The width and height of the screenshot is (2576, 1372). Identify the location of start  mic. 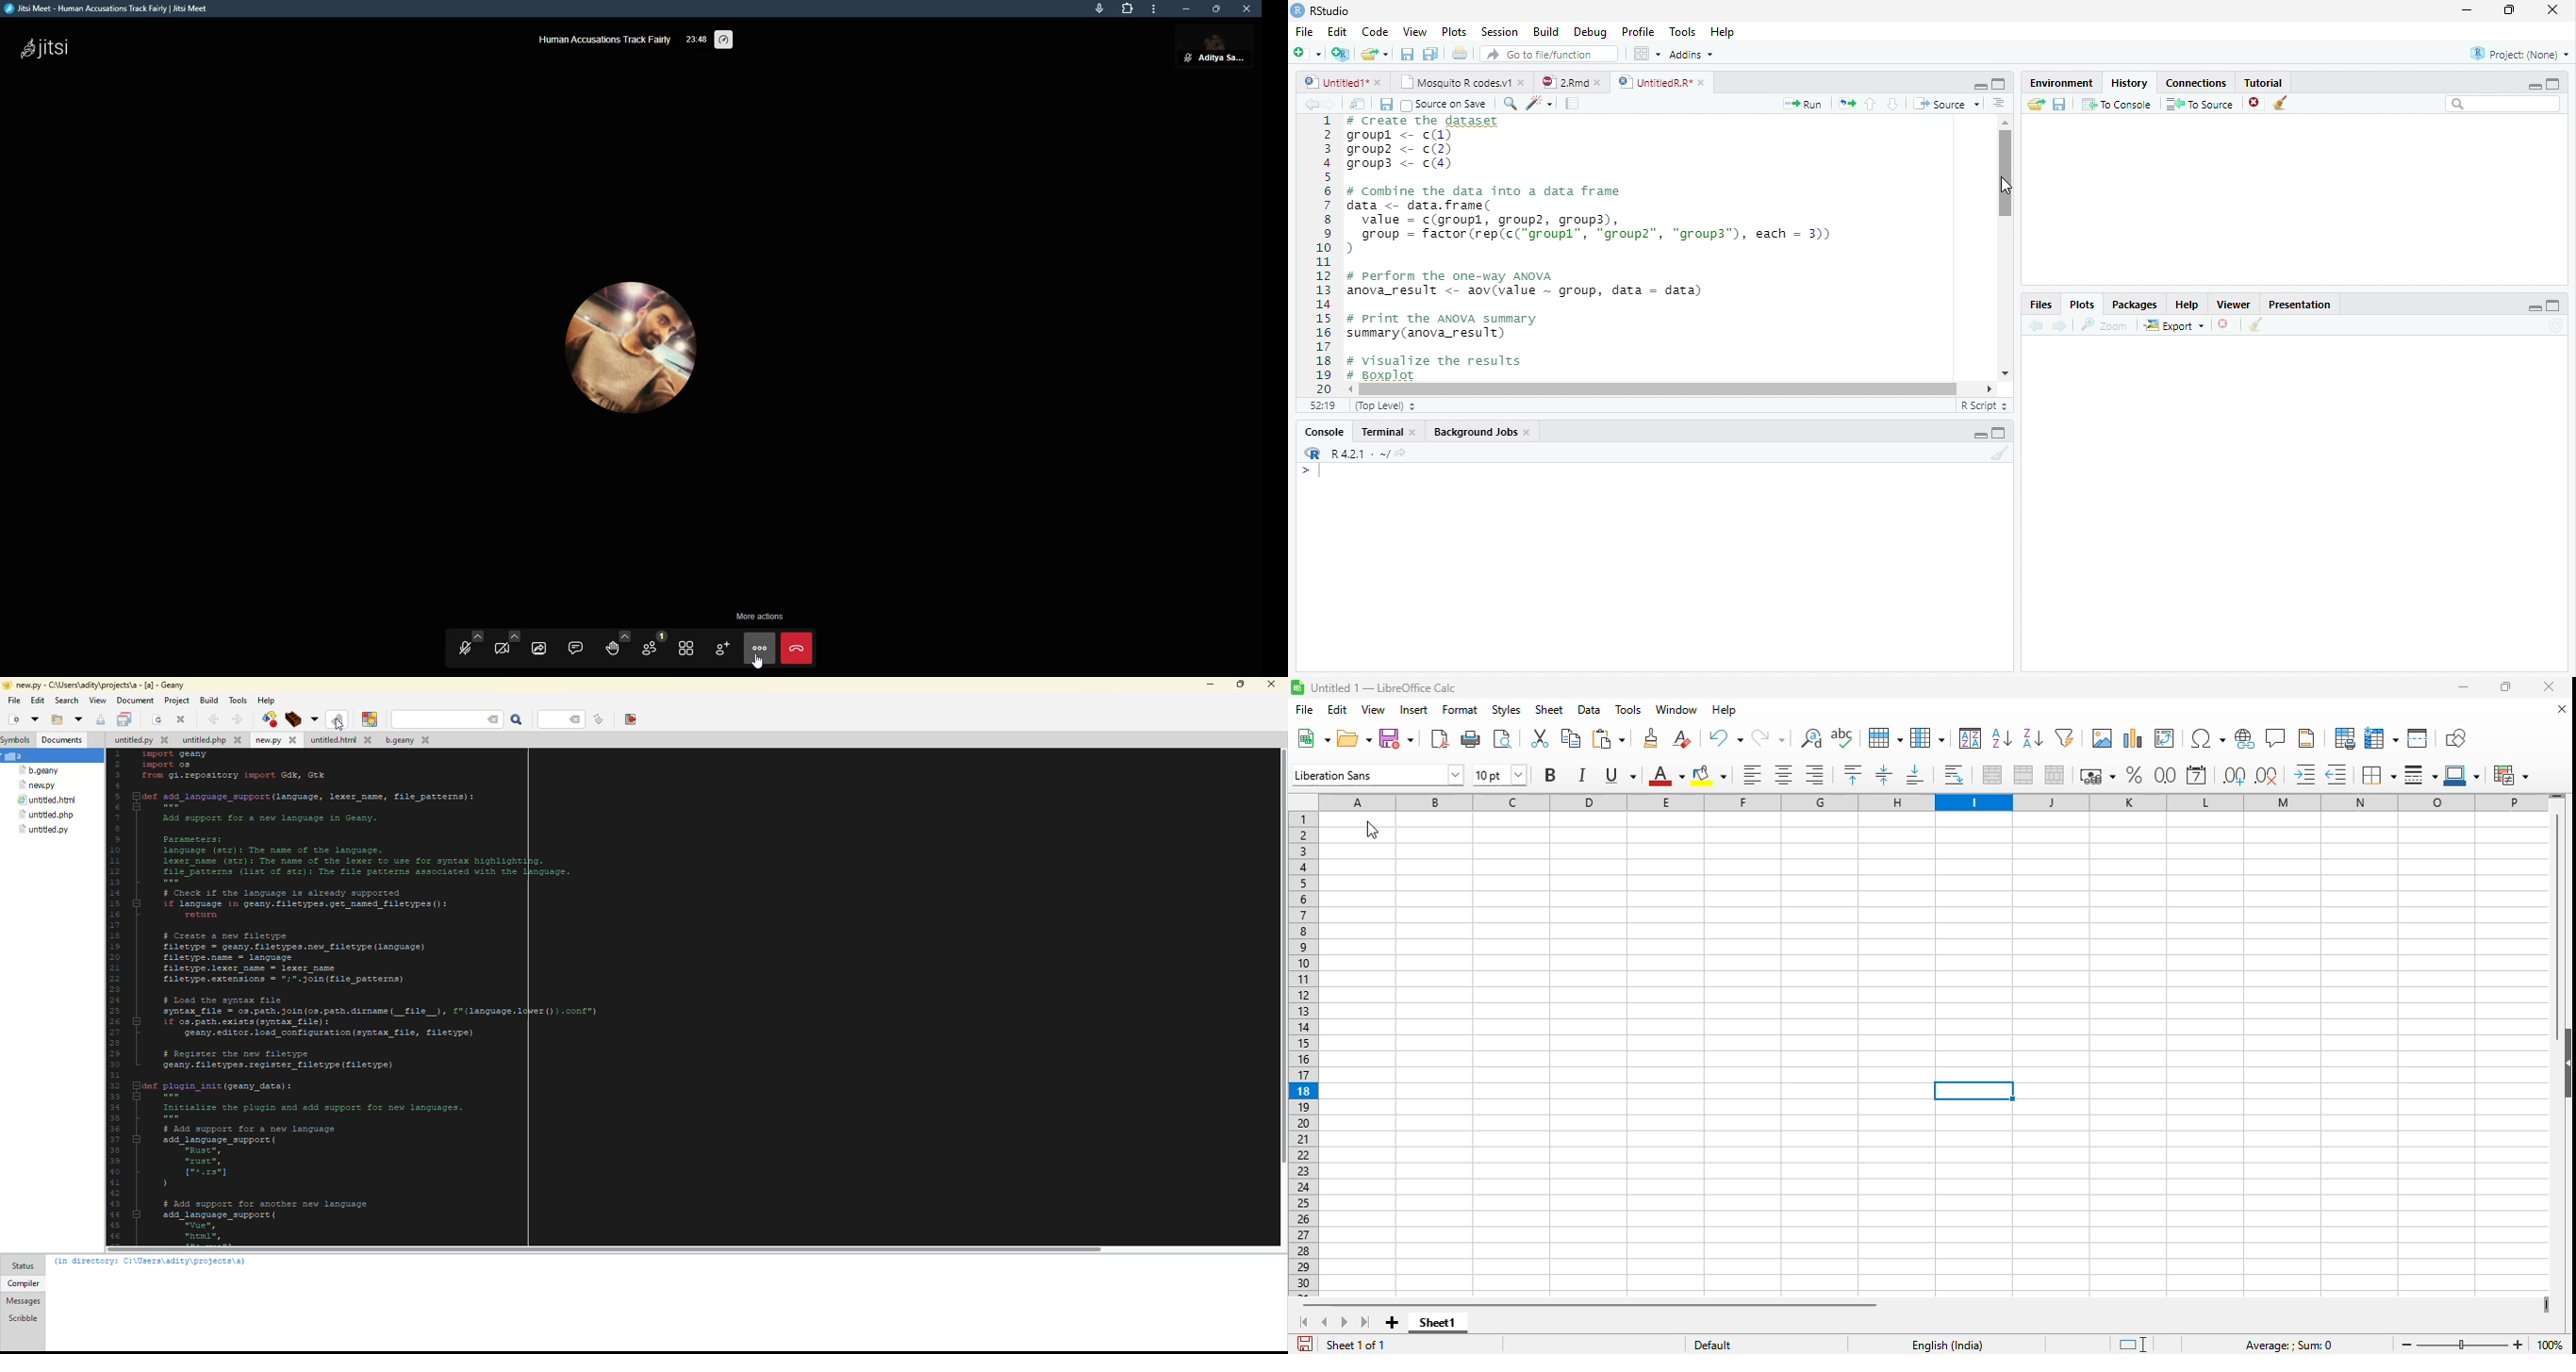
(461, 646).